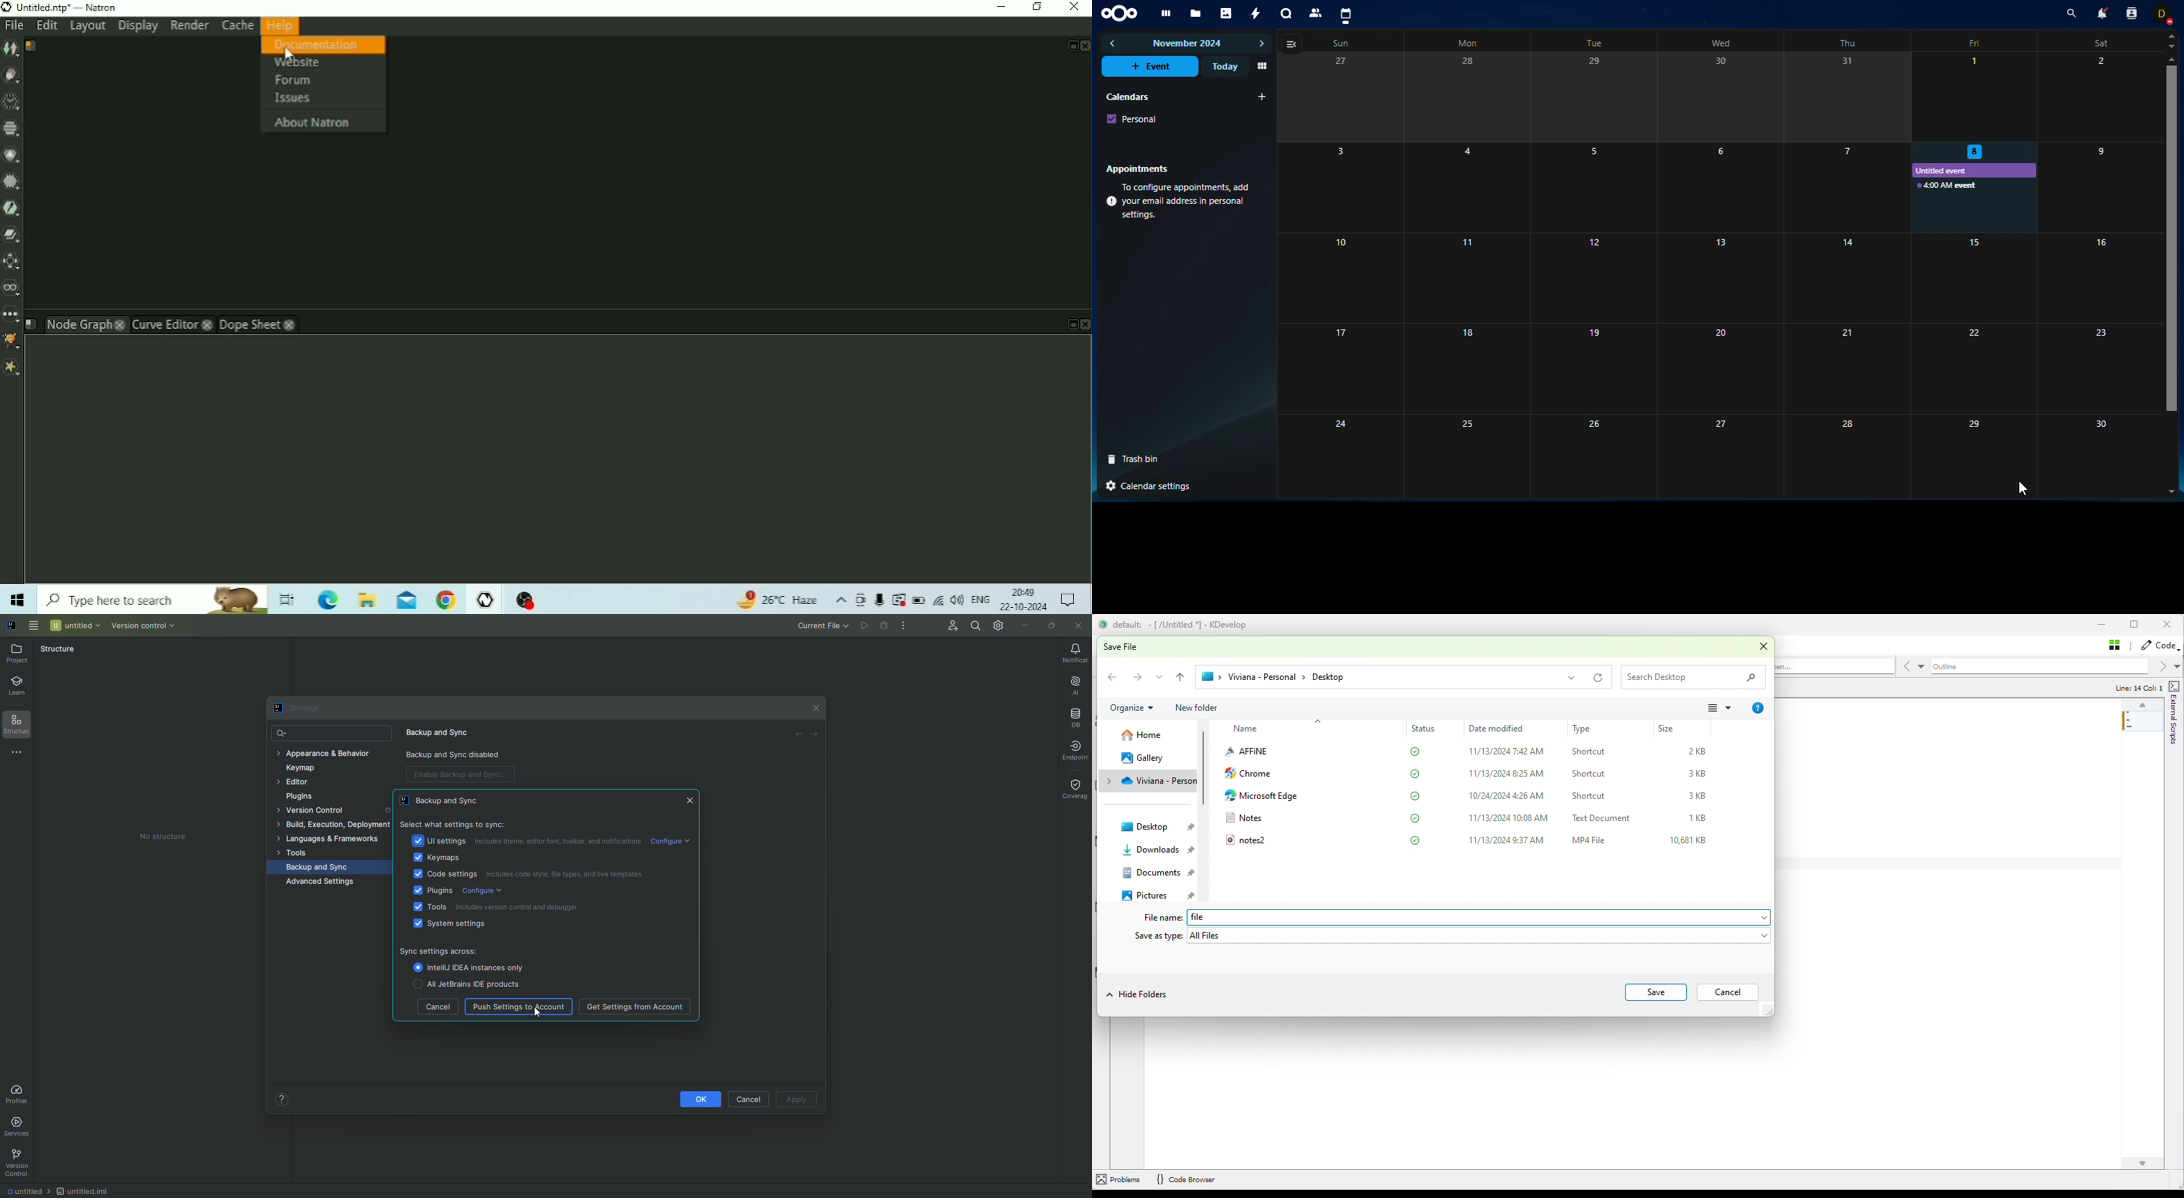 The image size is (2184, 1204). I want to click on 20, so click(1720, 369).